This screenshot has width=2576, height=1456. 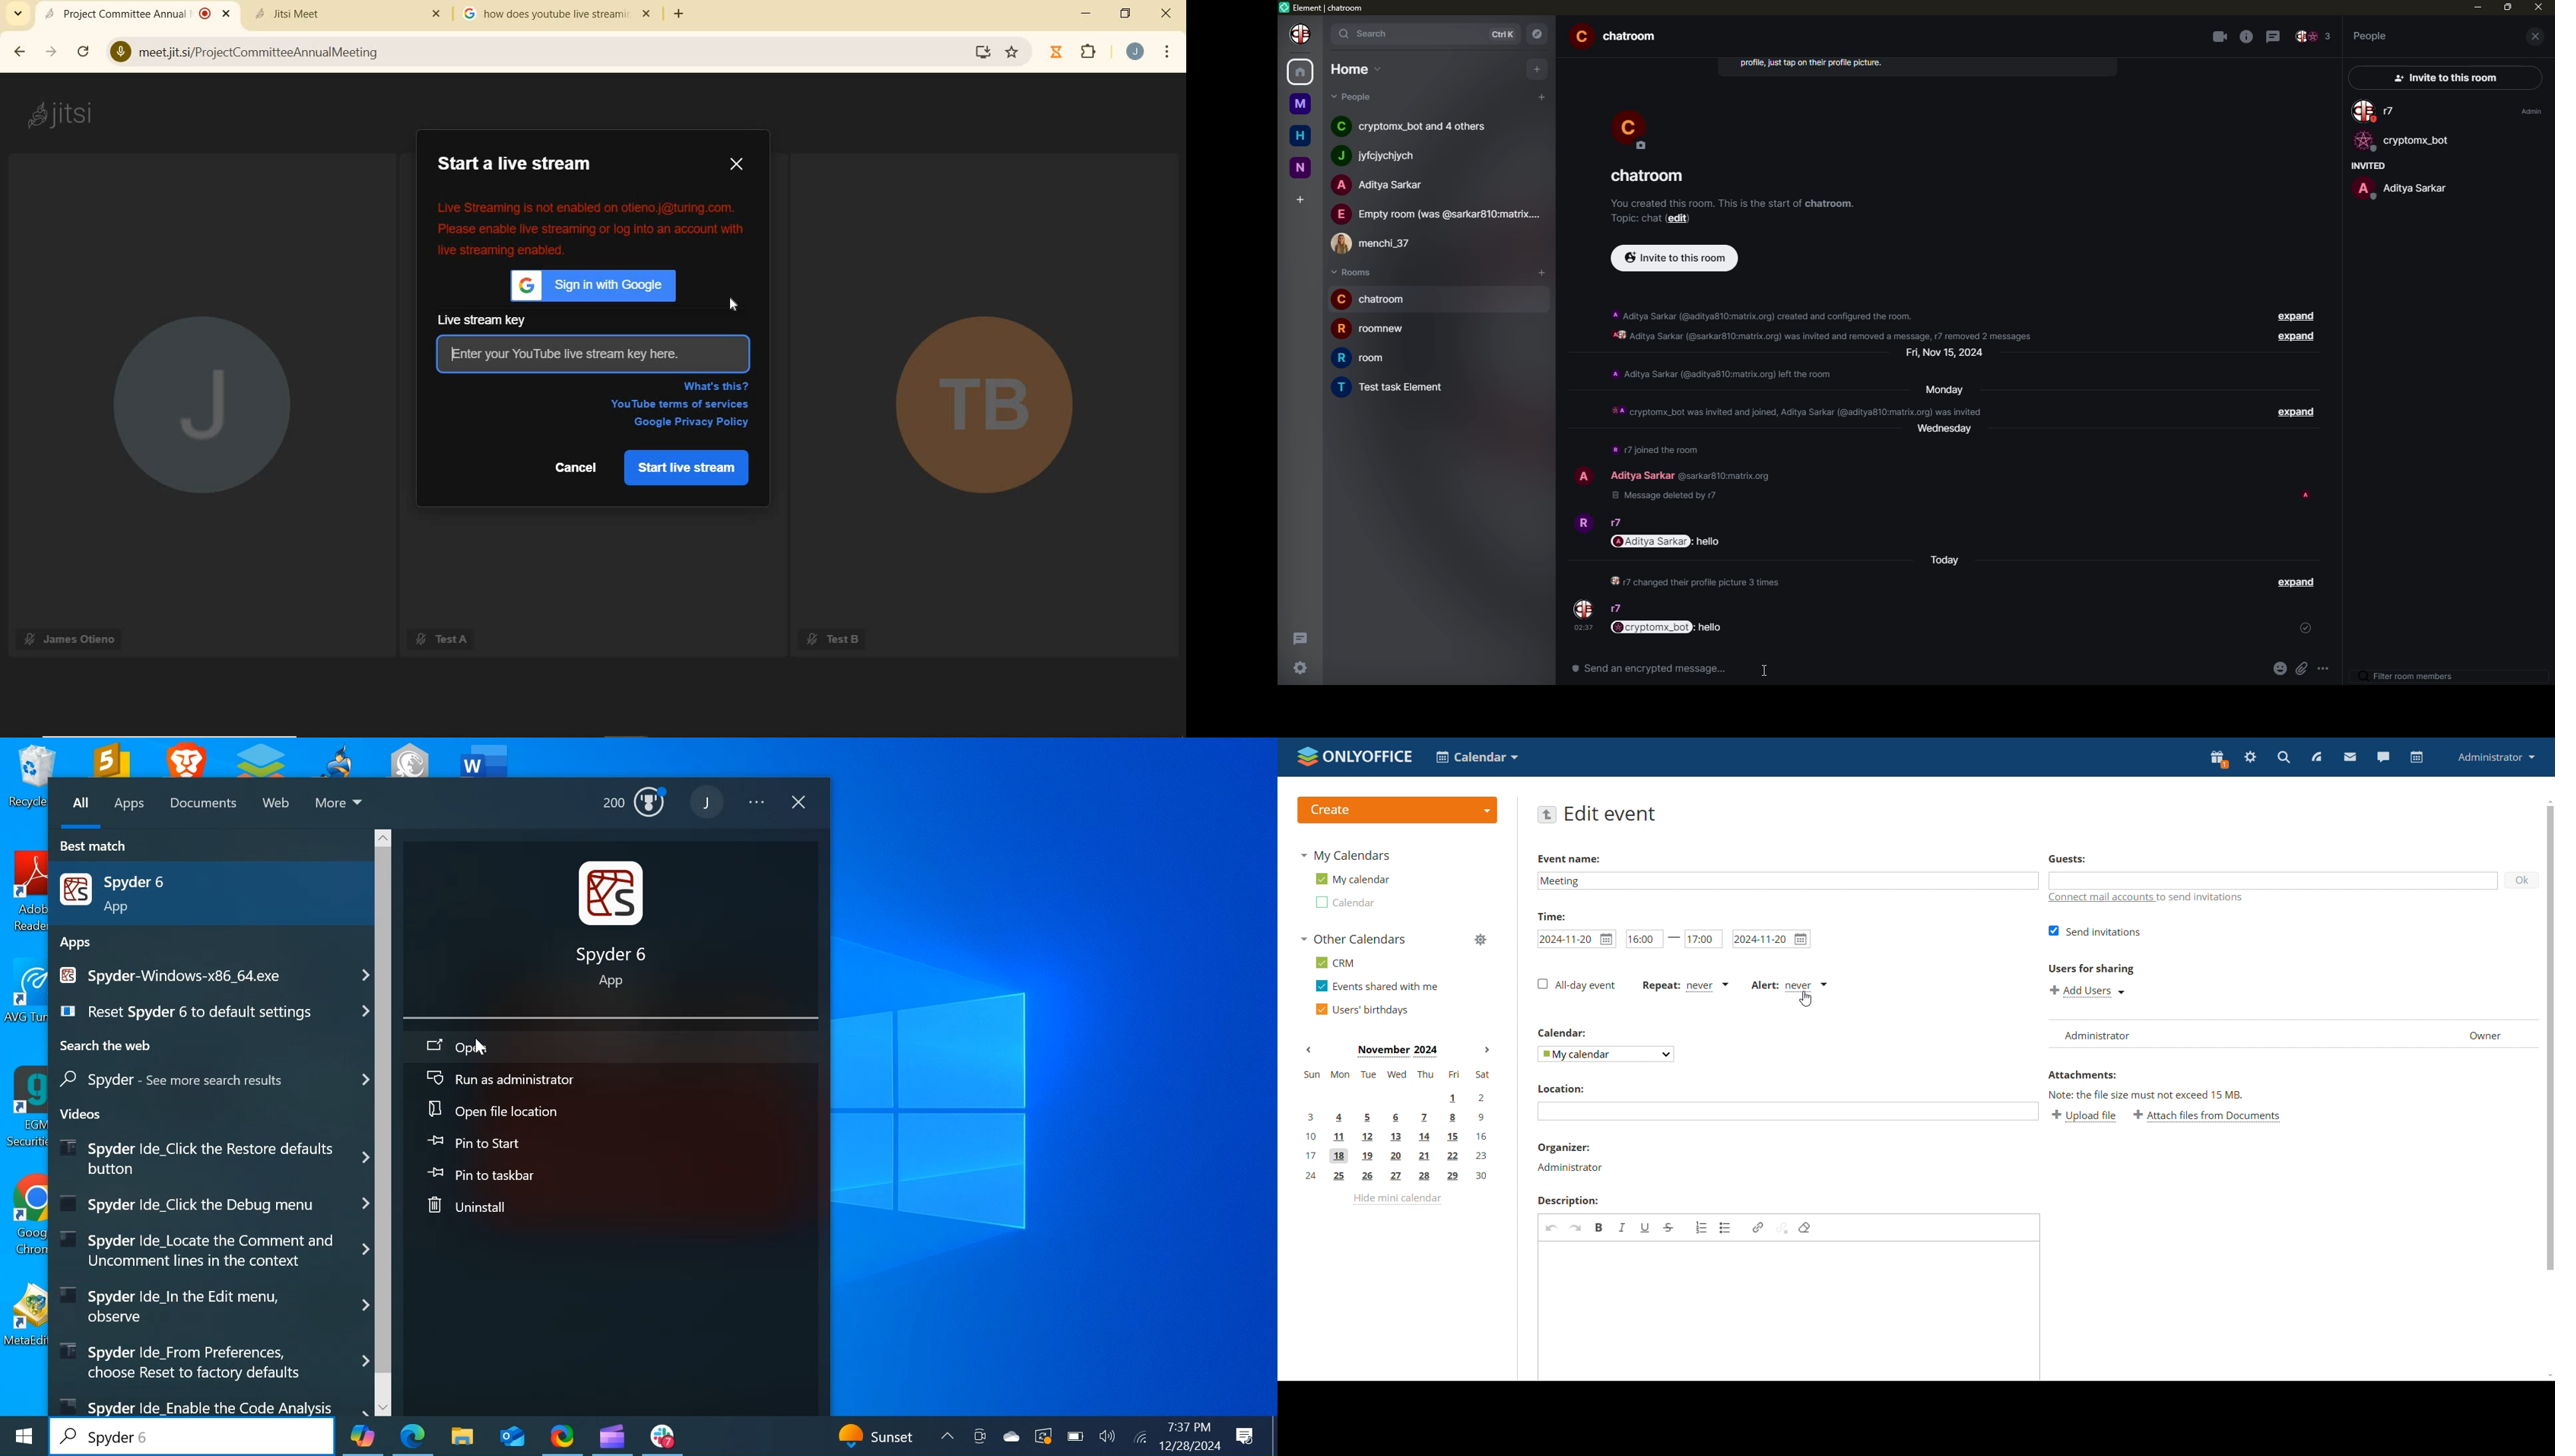 I want to click on Scroll up, so click(x=385, y=835).